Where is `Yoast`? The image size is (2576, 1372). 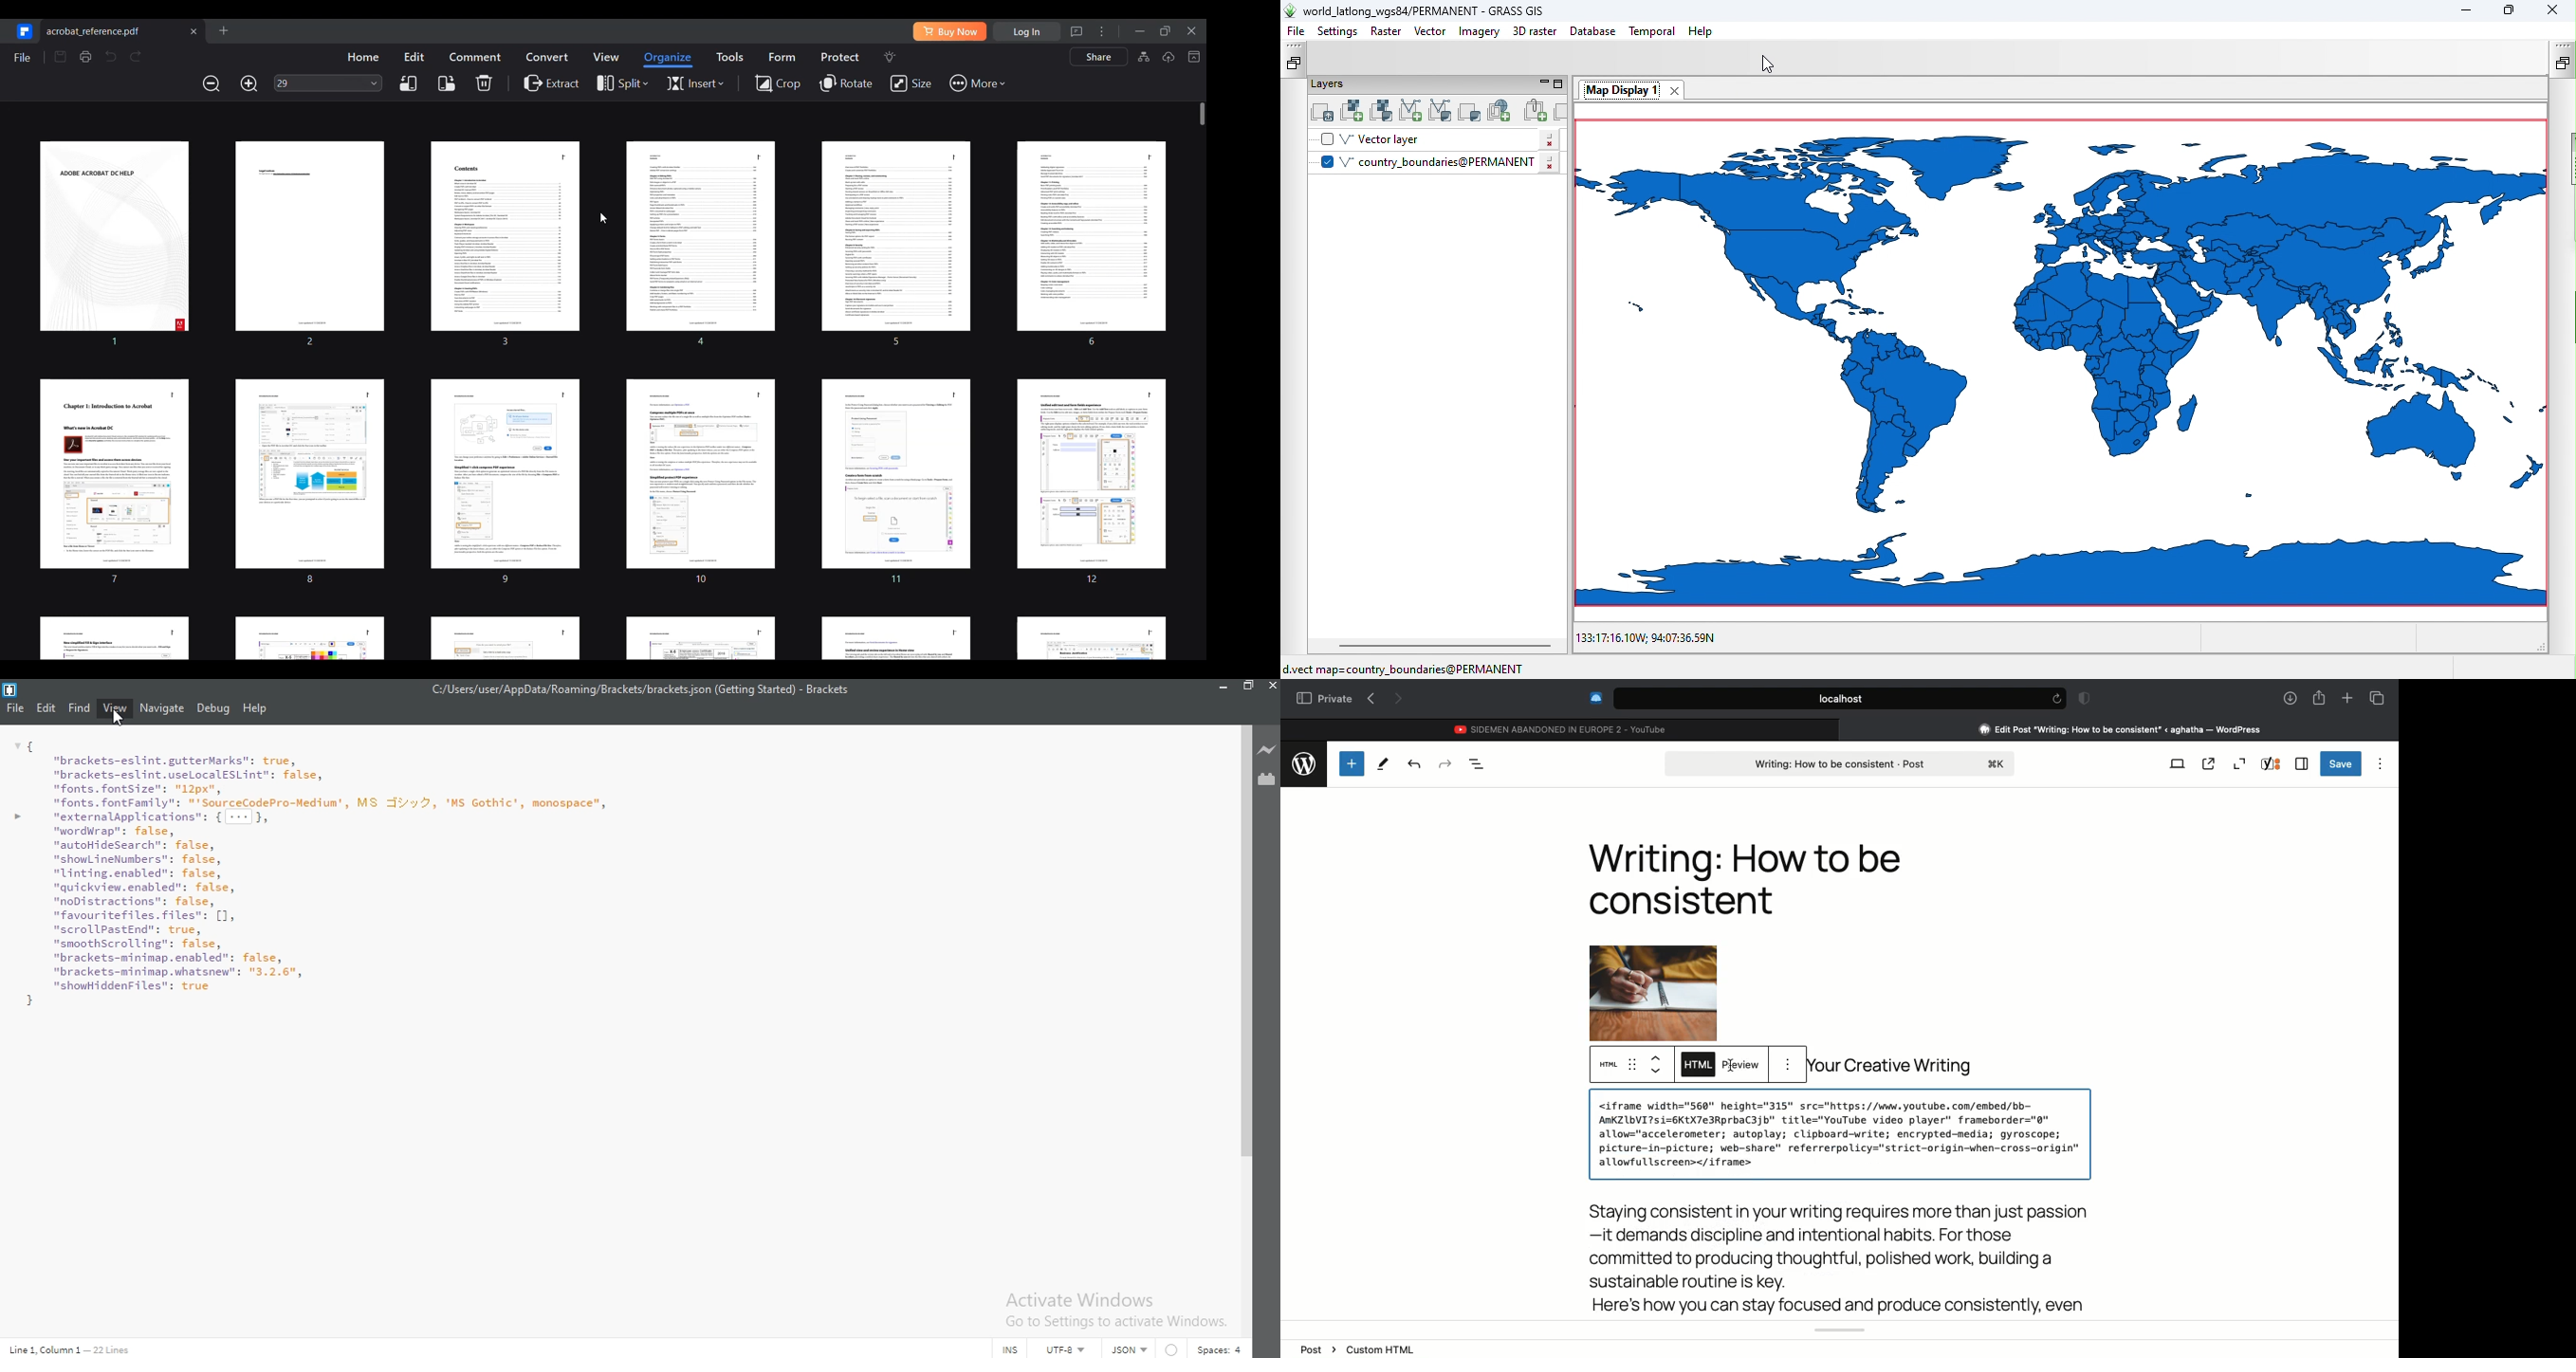 Yoast is located at coordinates (2272, 764).